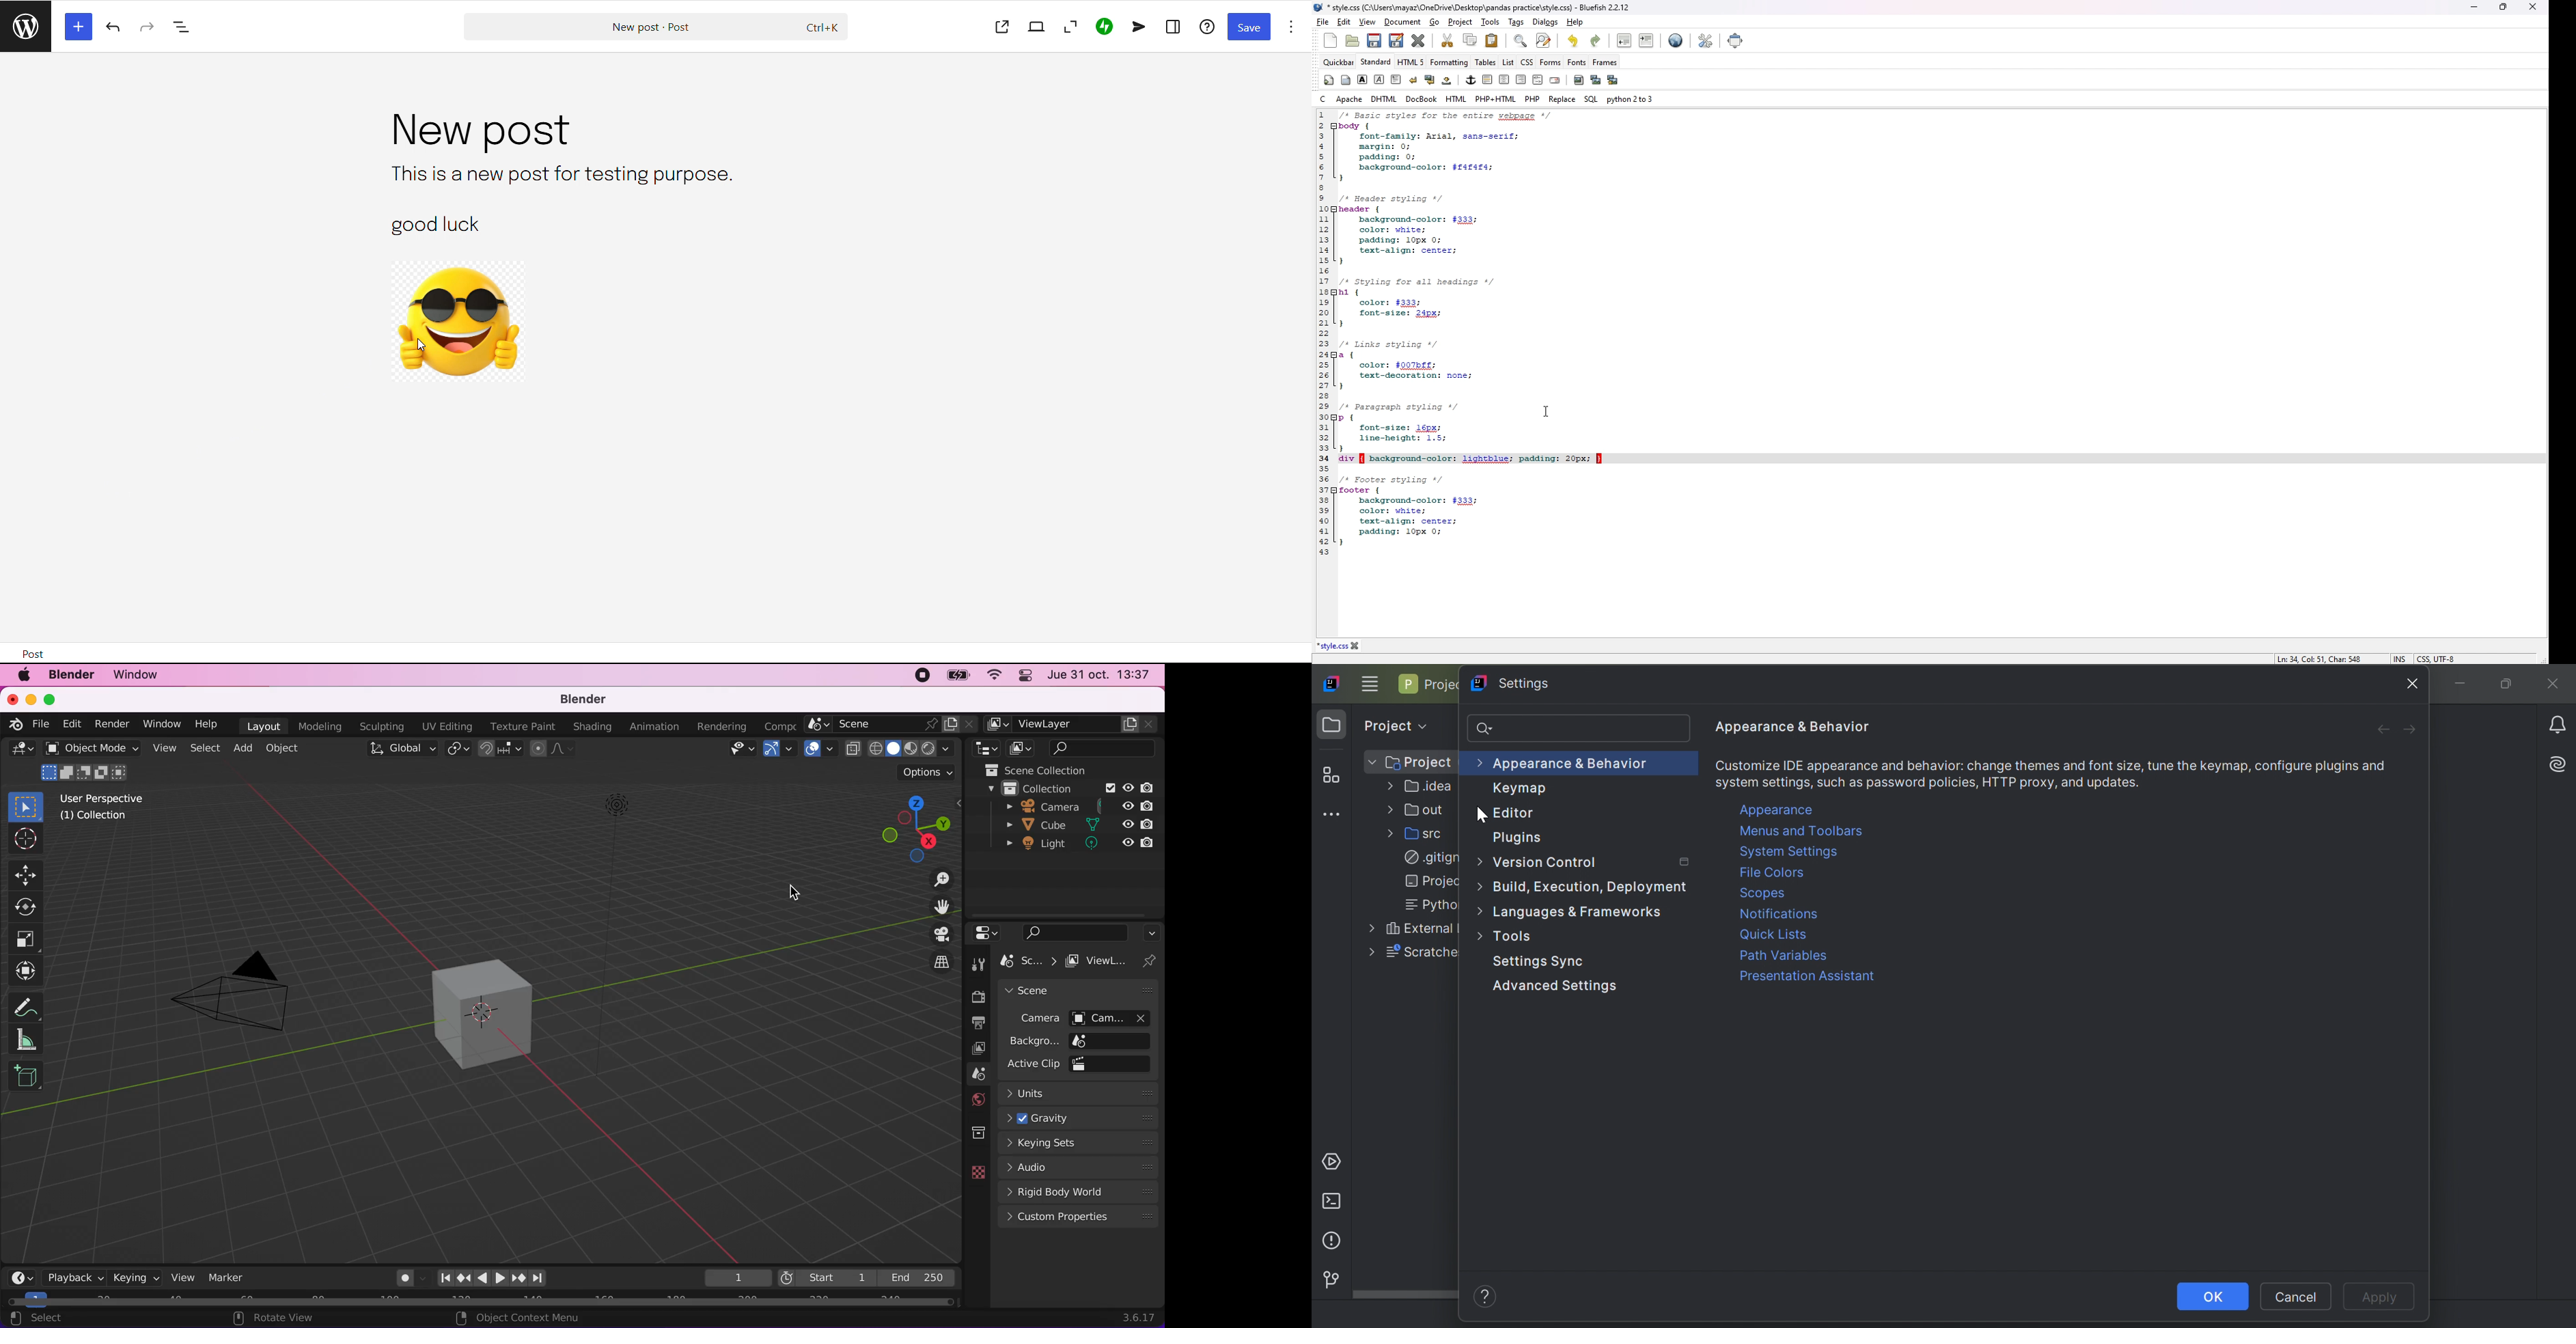 This screenshot has width=2576, height=1344. I want to click on uv editing, so click(445, 728).